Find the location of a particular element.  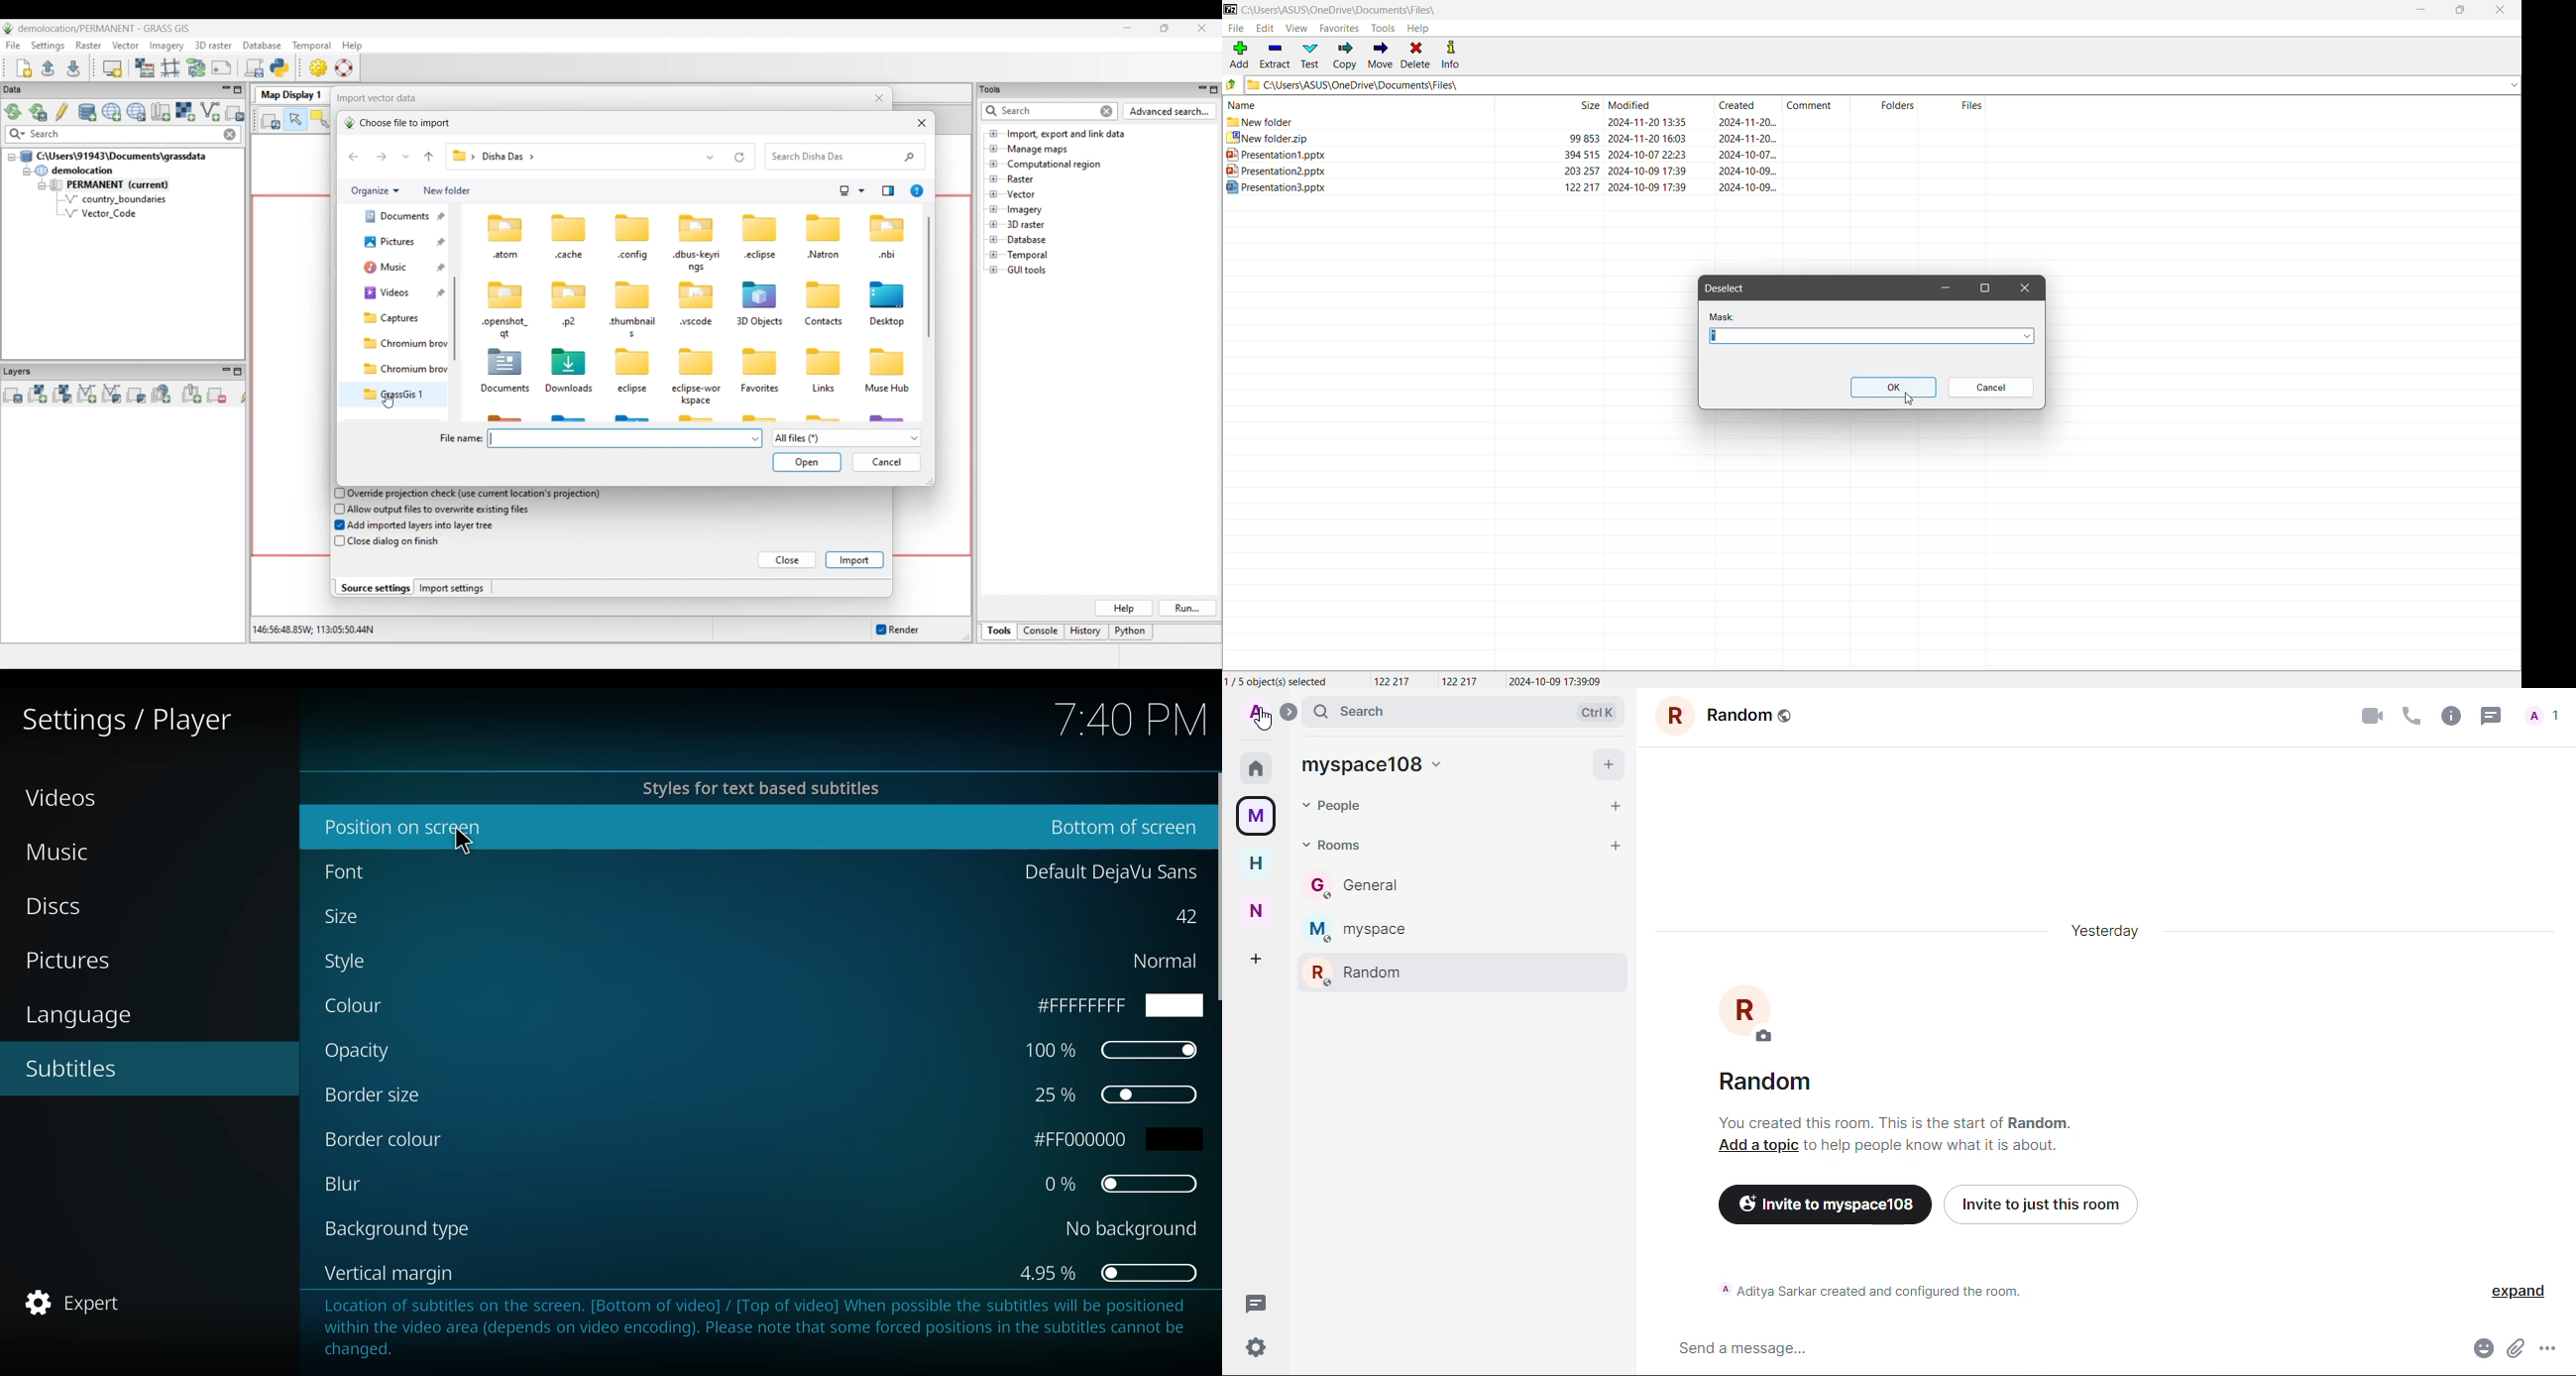

4.95 is located at coordinates (1106, 1273).